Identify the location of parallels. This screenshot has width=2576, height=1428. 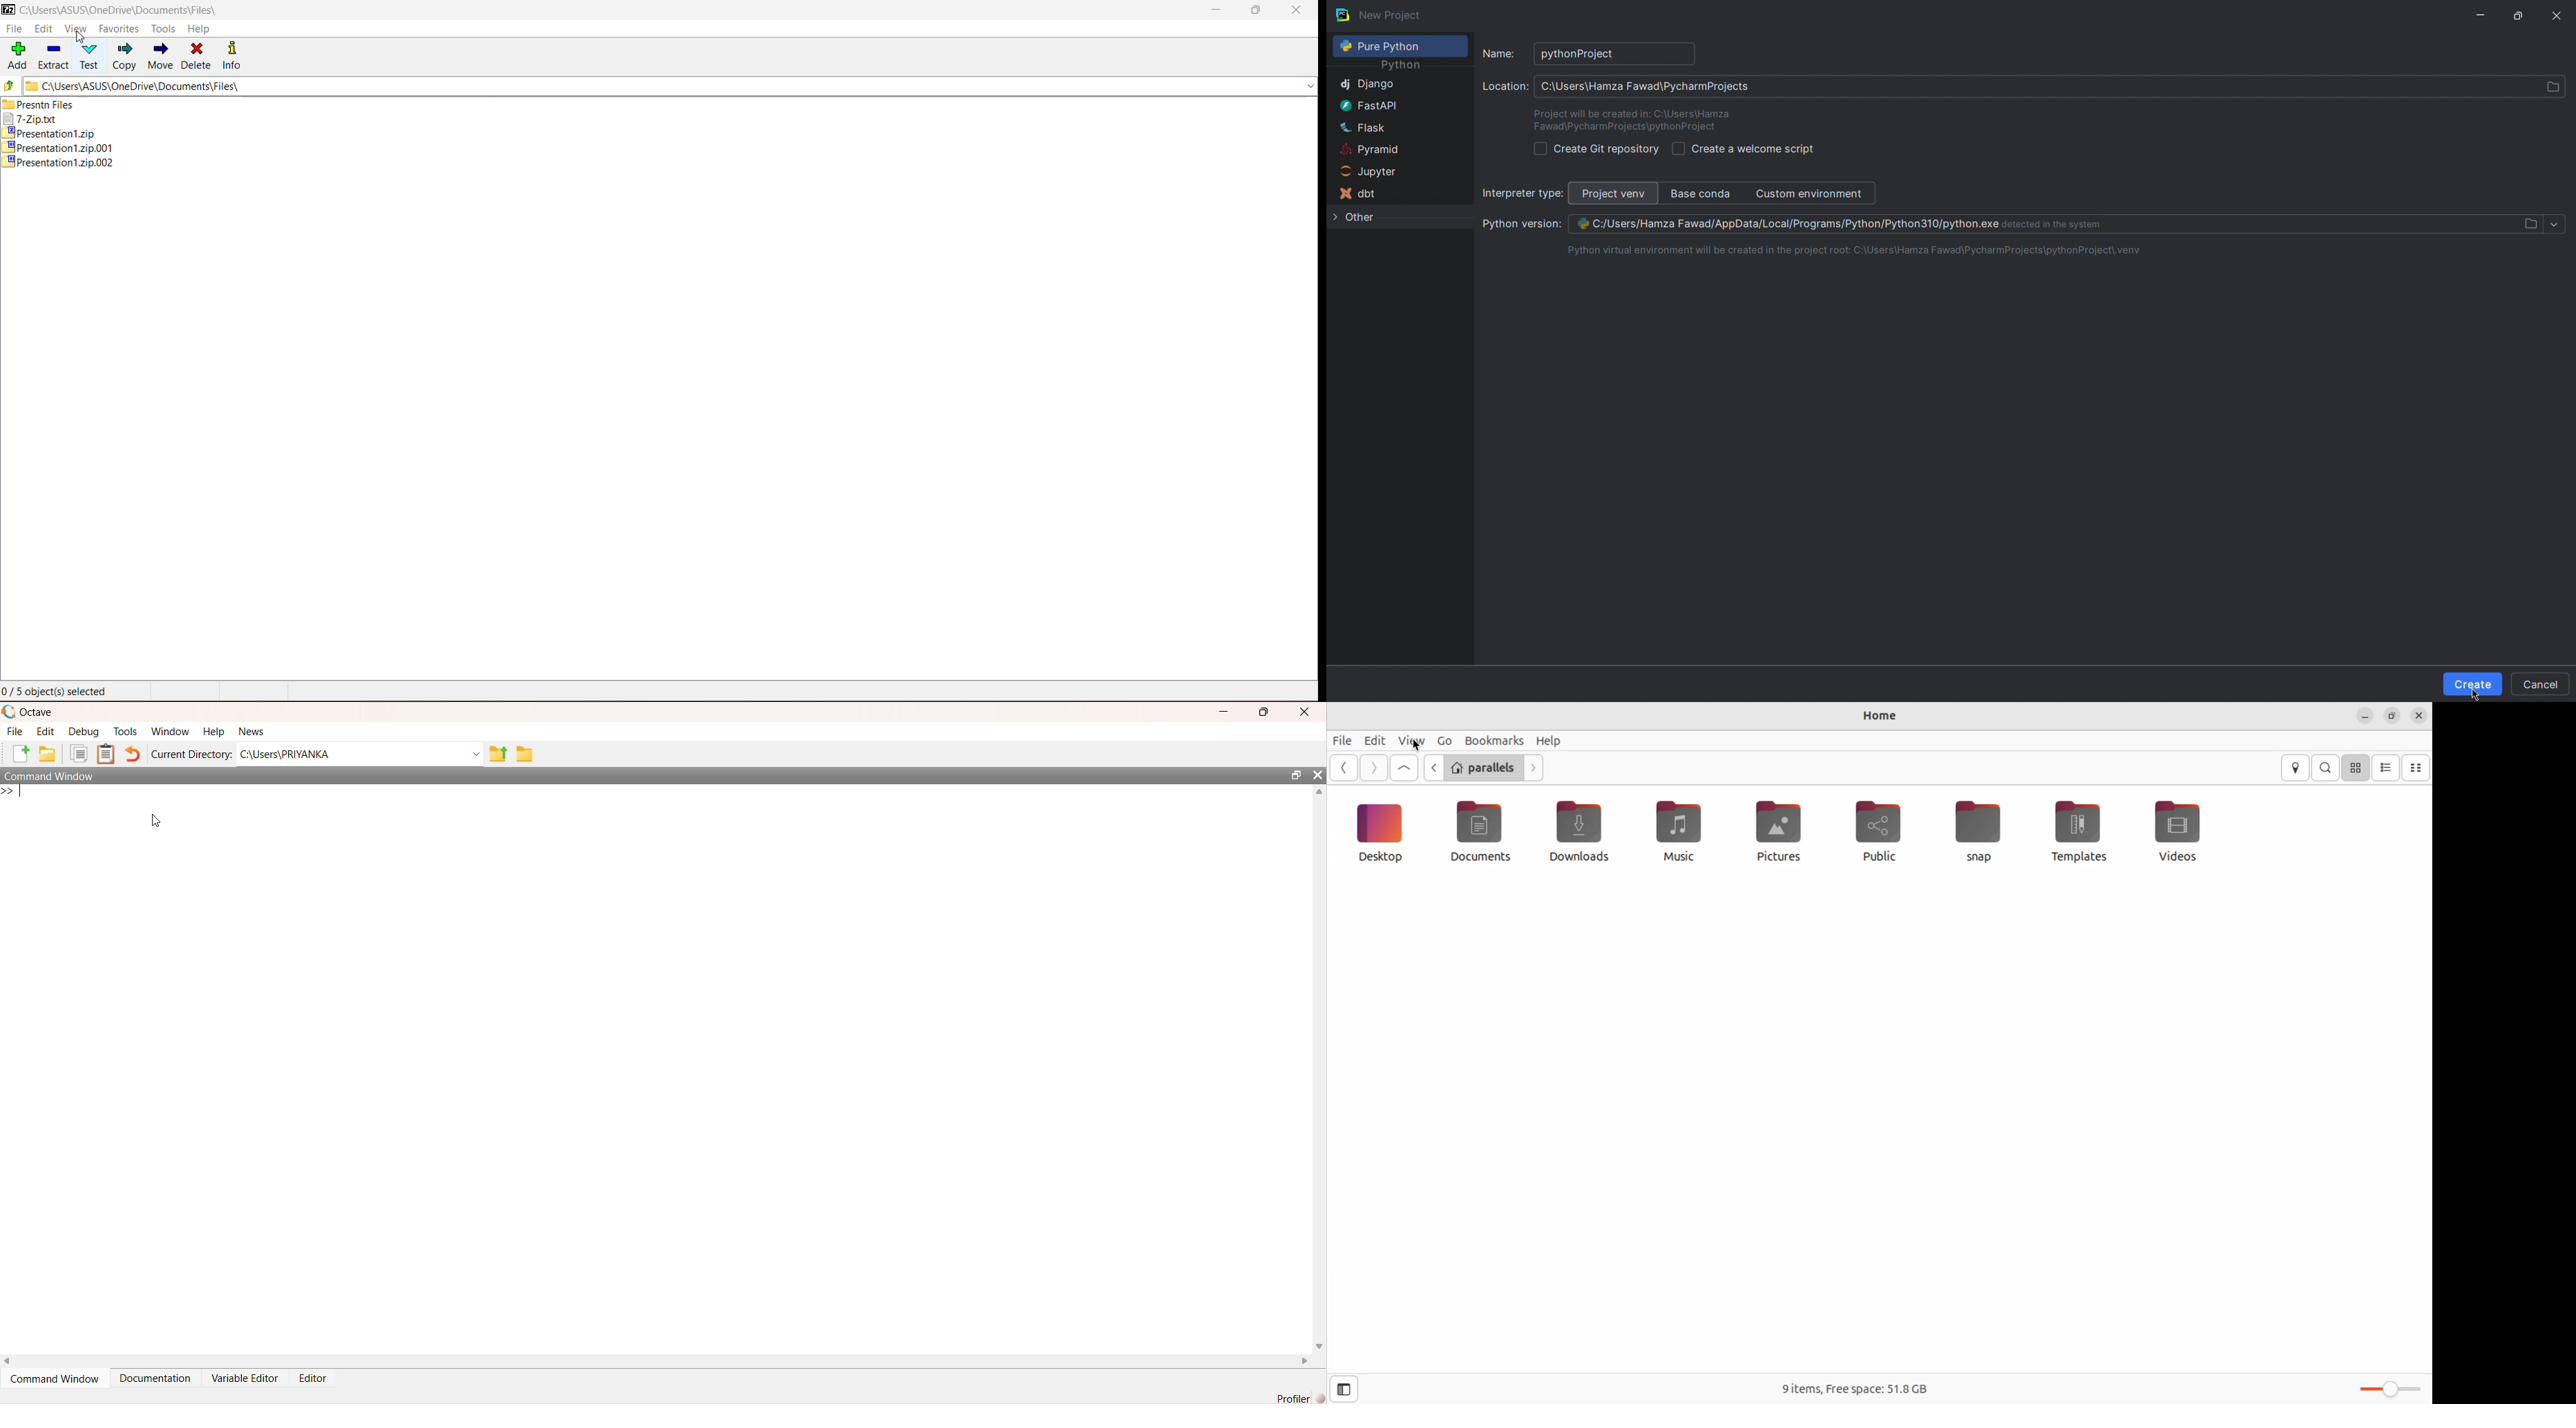
(1484, 768).